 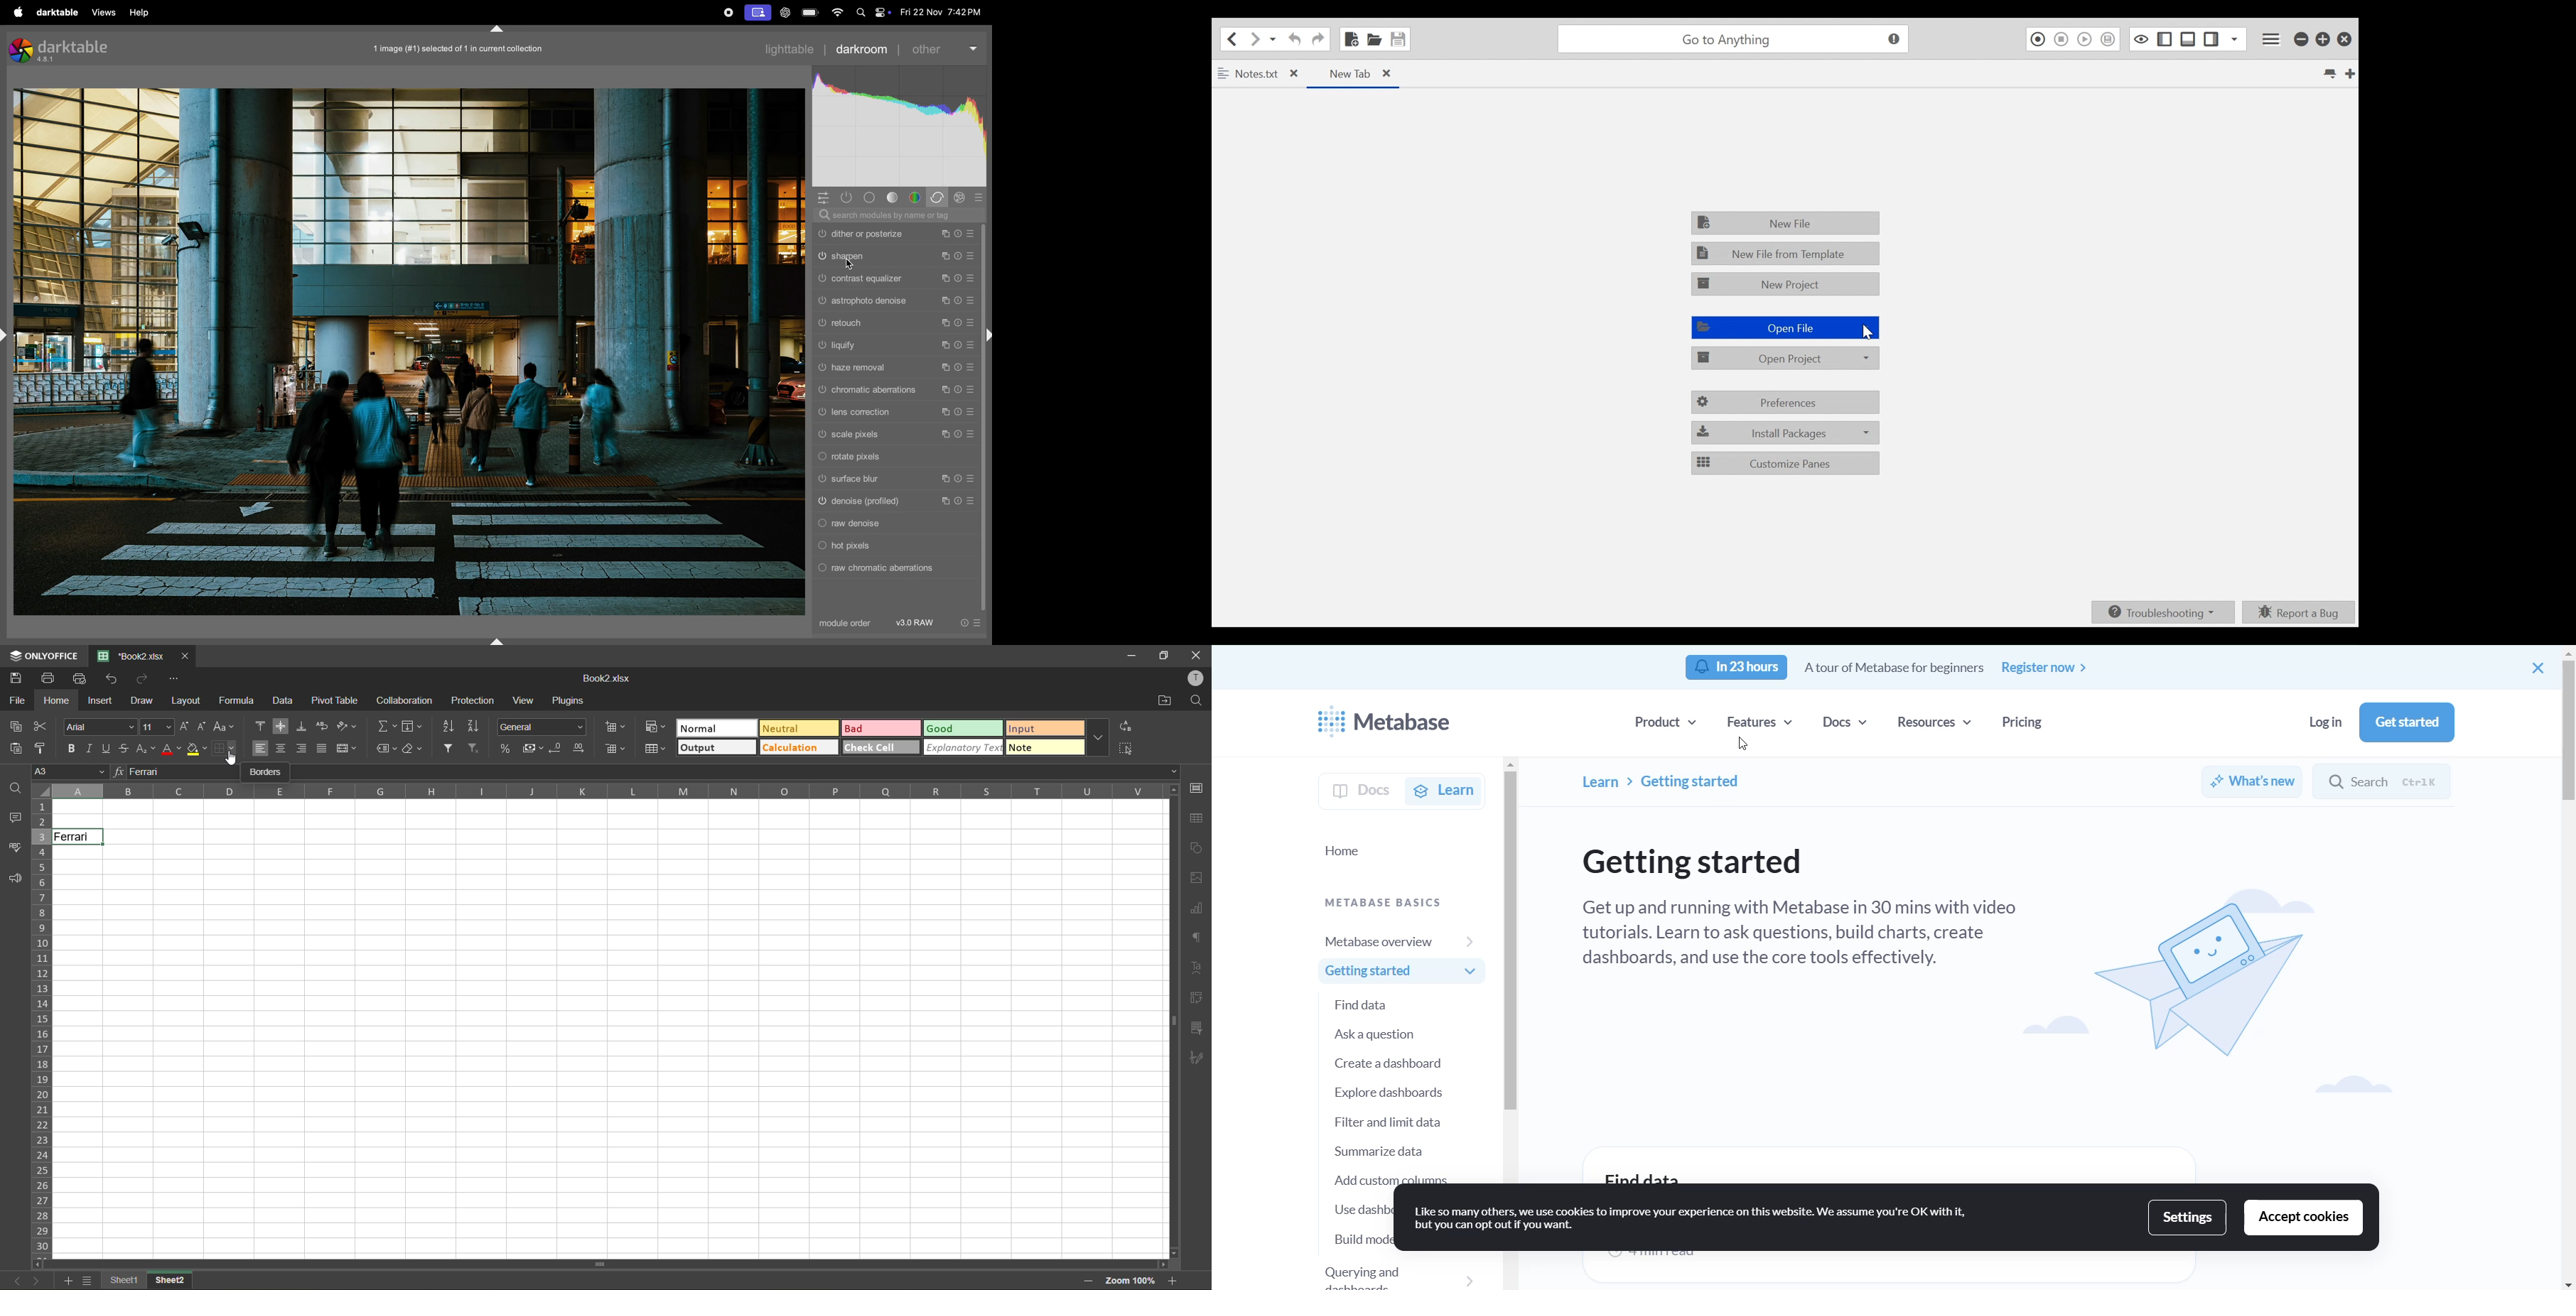 I want to click on open location, so click(x=1166, y=701).